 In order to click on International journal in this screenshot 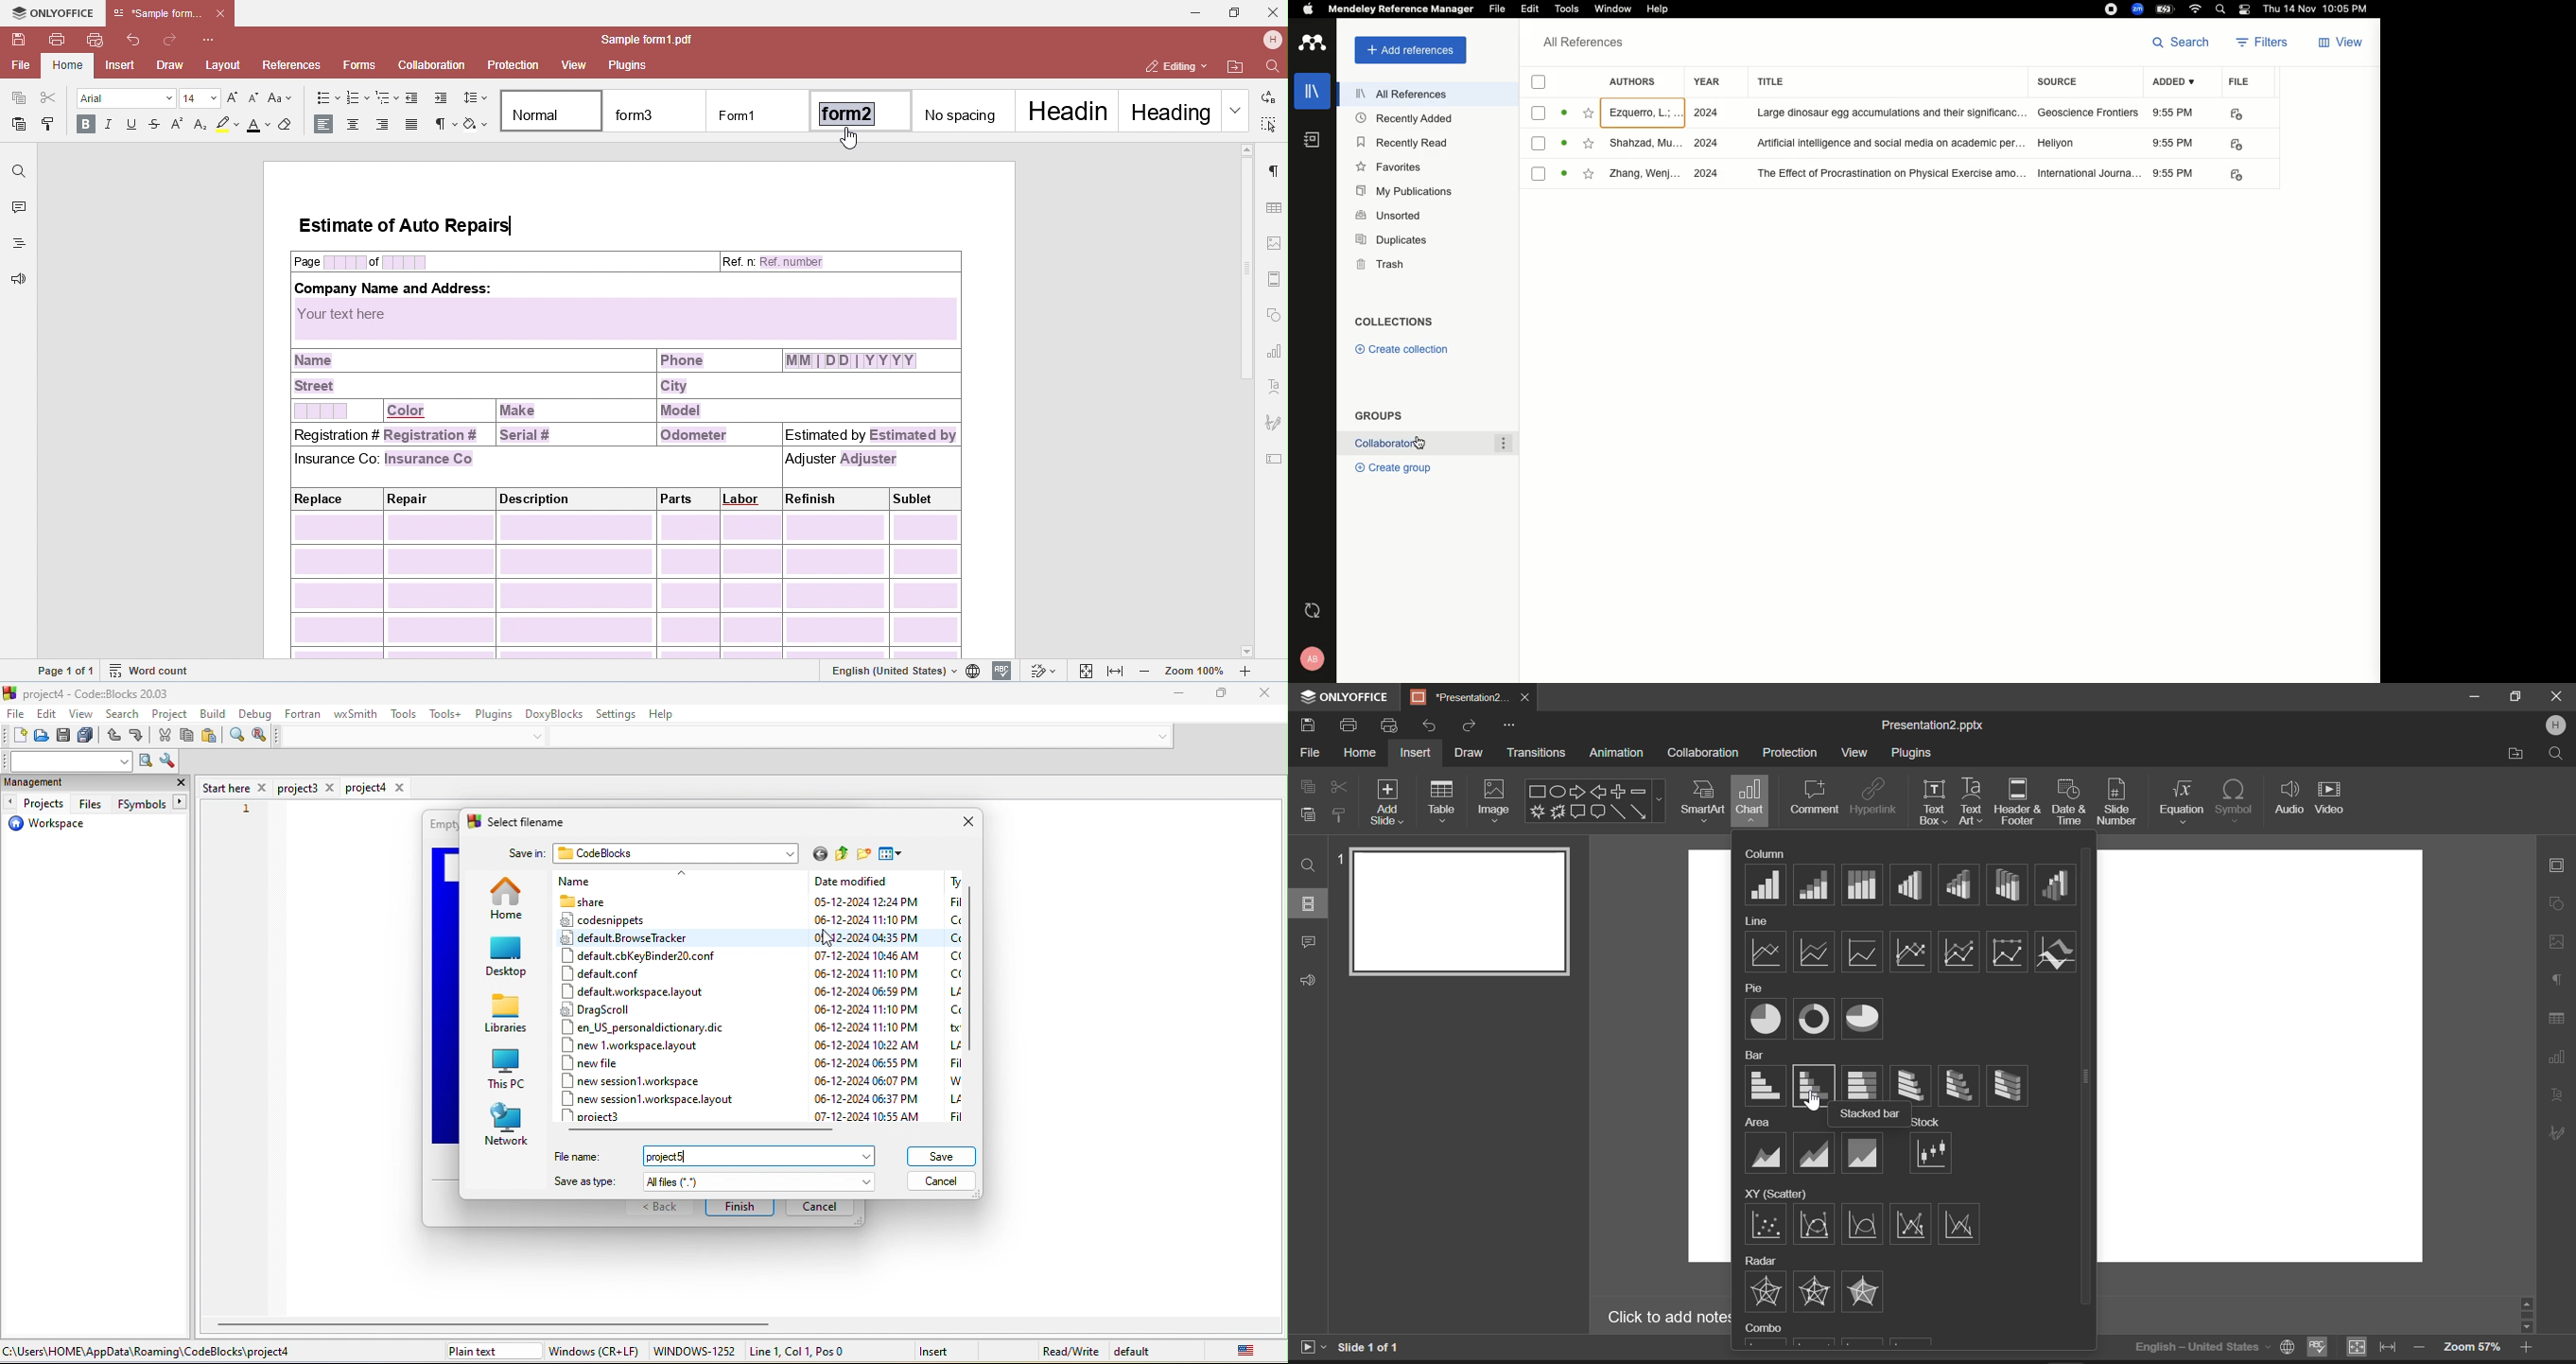, I will do `click(2087, 172)`.